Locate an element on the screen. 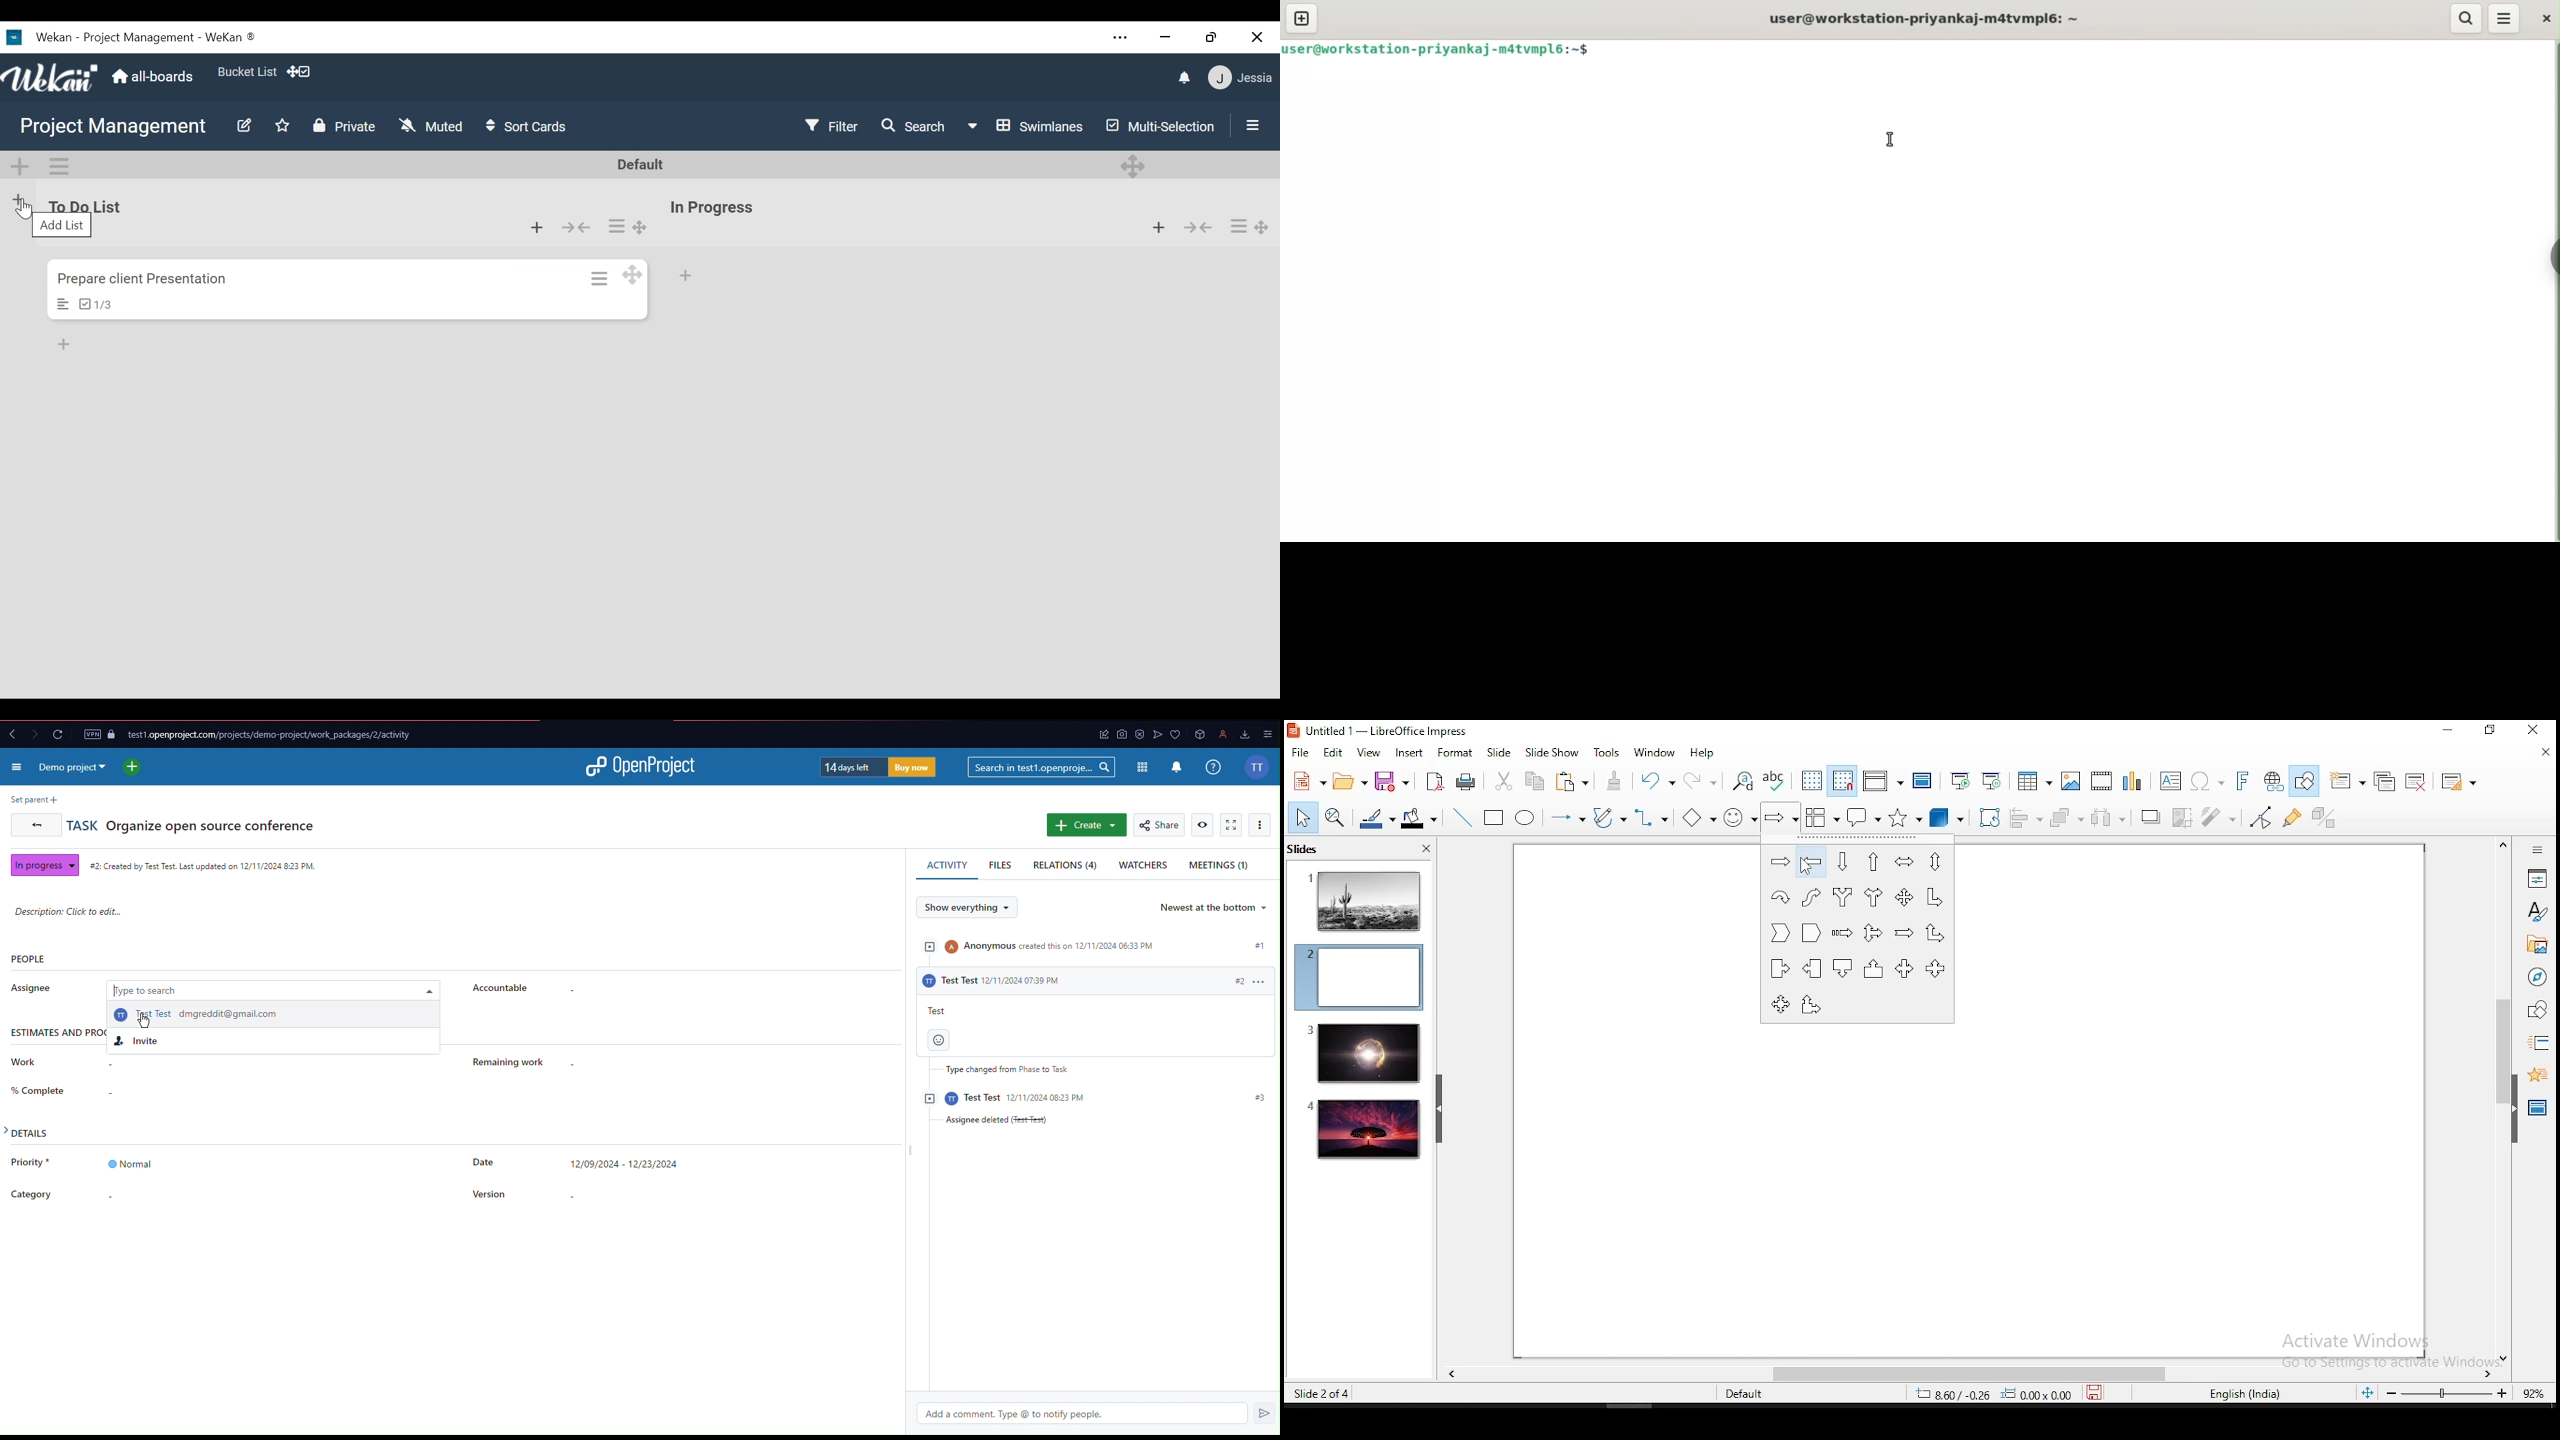  Desktop drag handle is located at coordinates (639, 227).